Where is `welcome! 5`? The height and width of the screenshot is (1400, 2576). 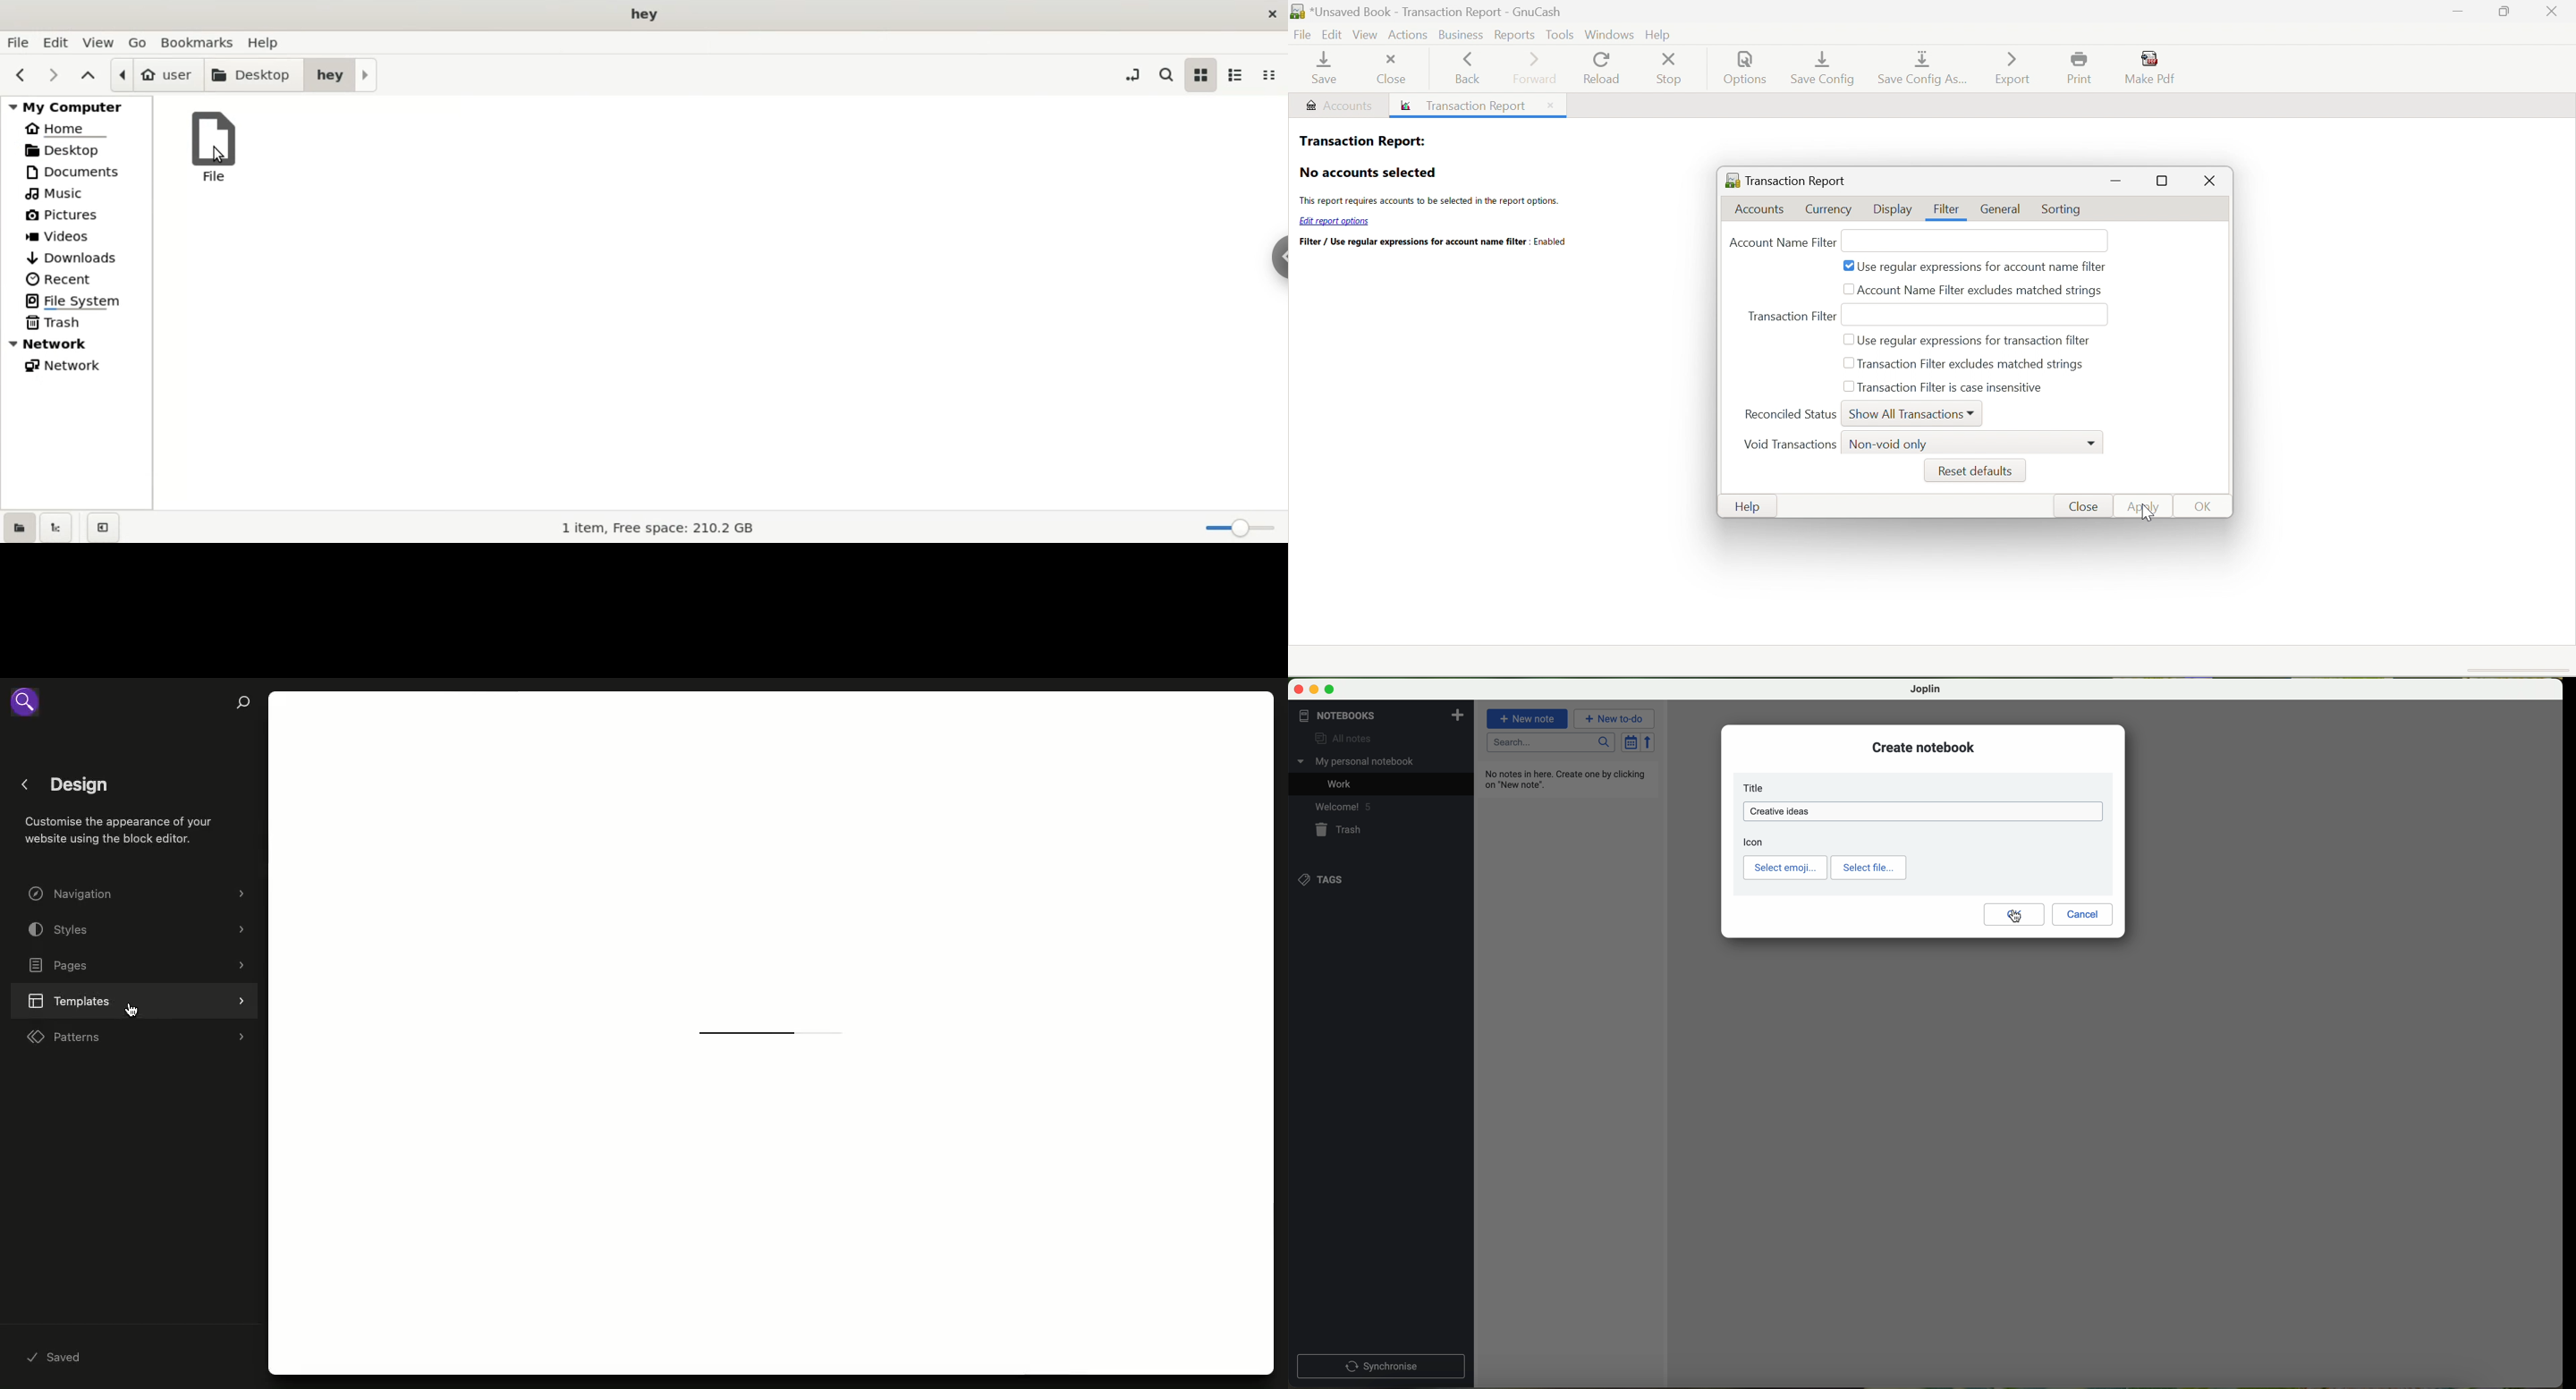 welcome! 5 is located at coordinates (1342, 806).